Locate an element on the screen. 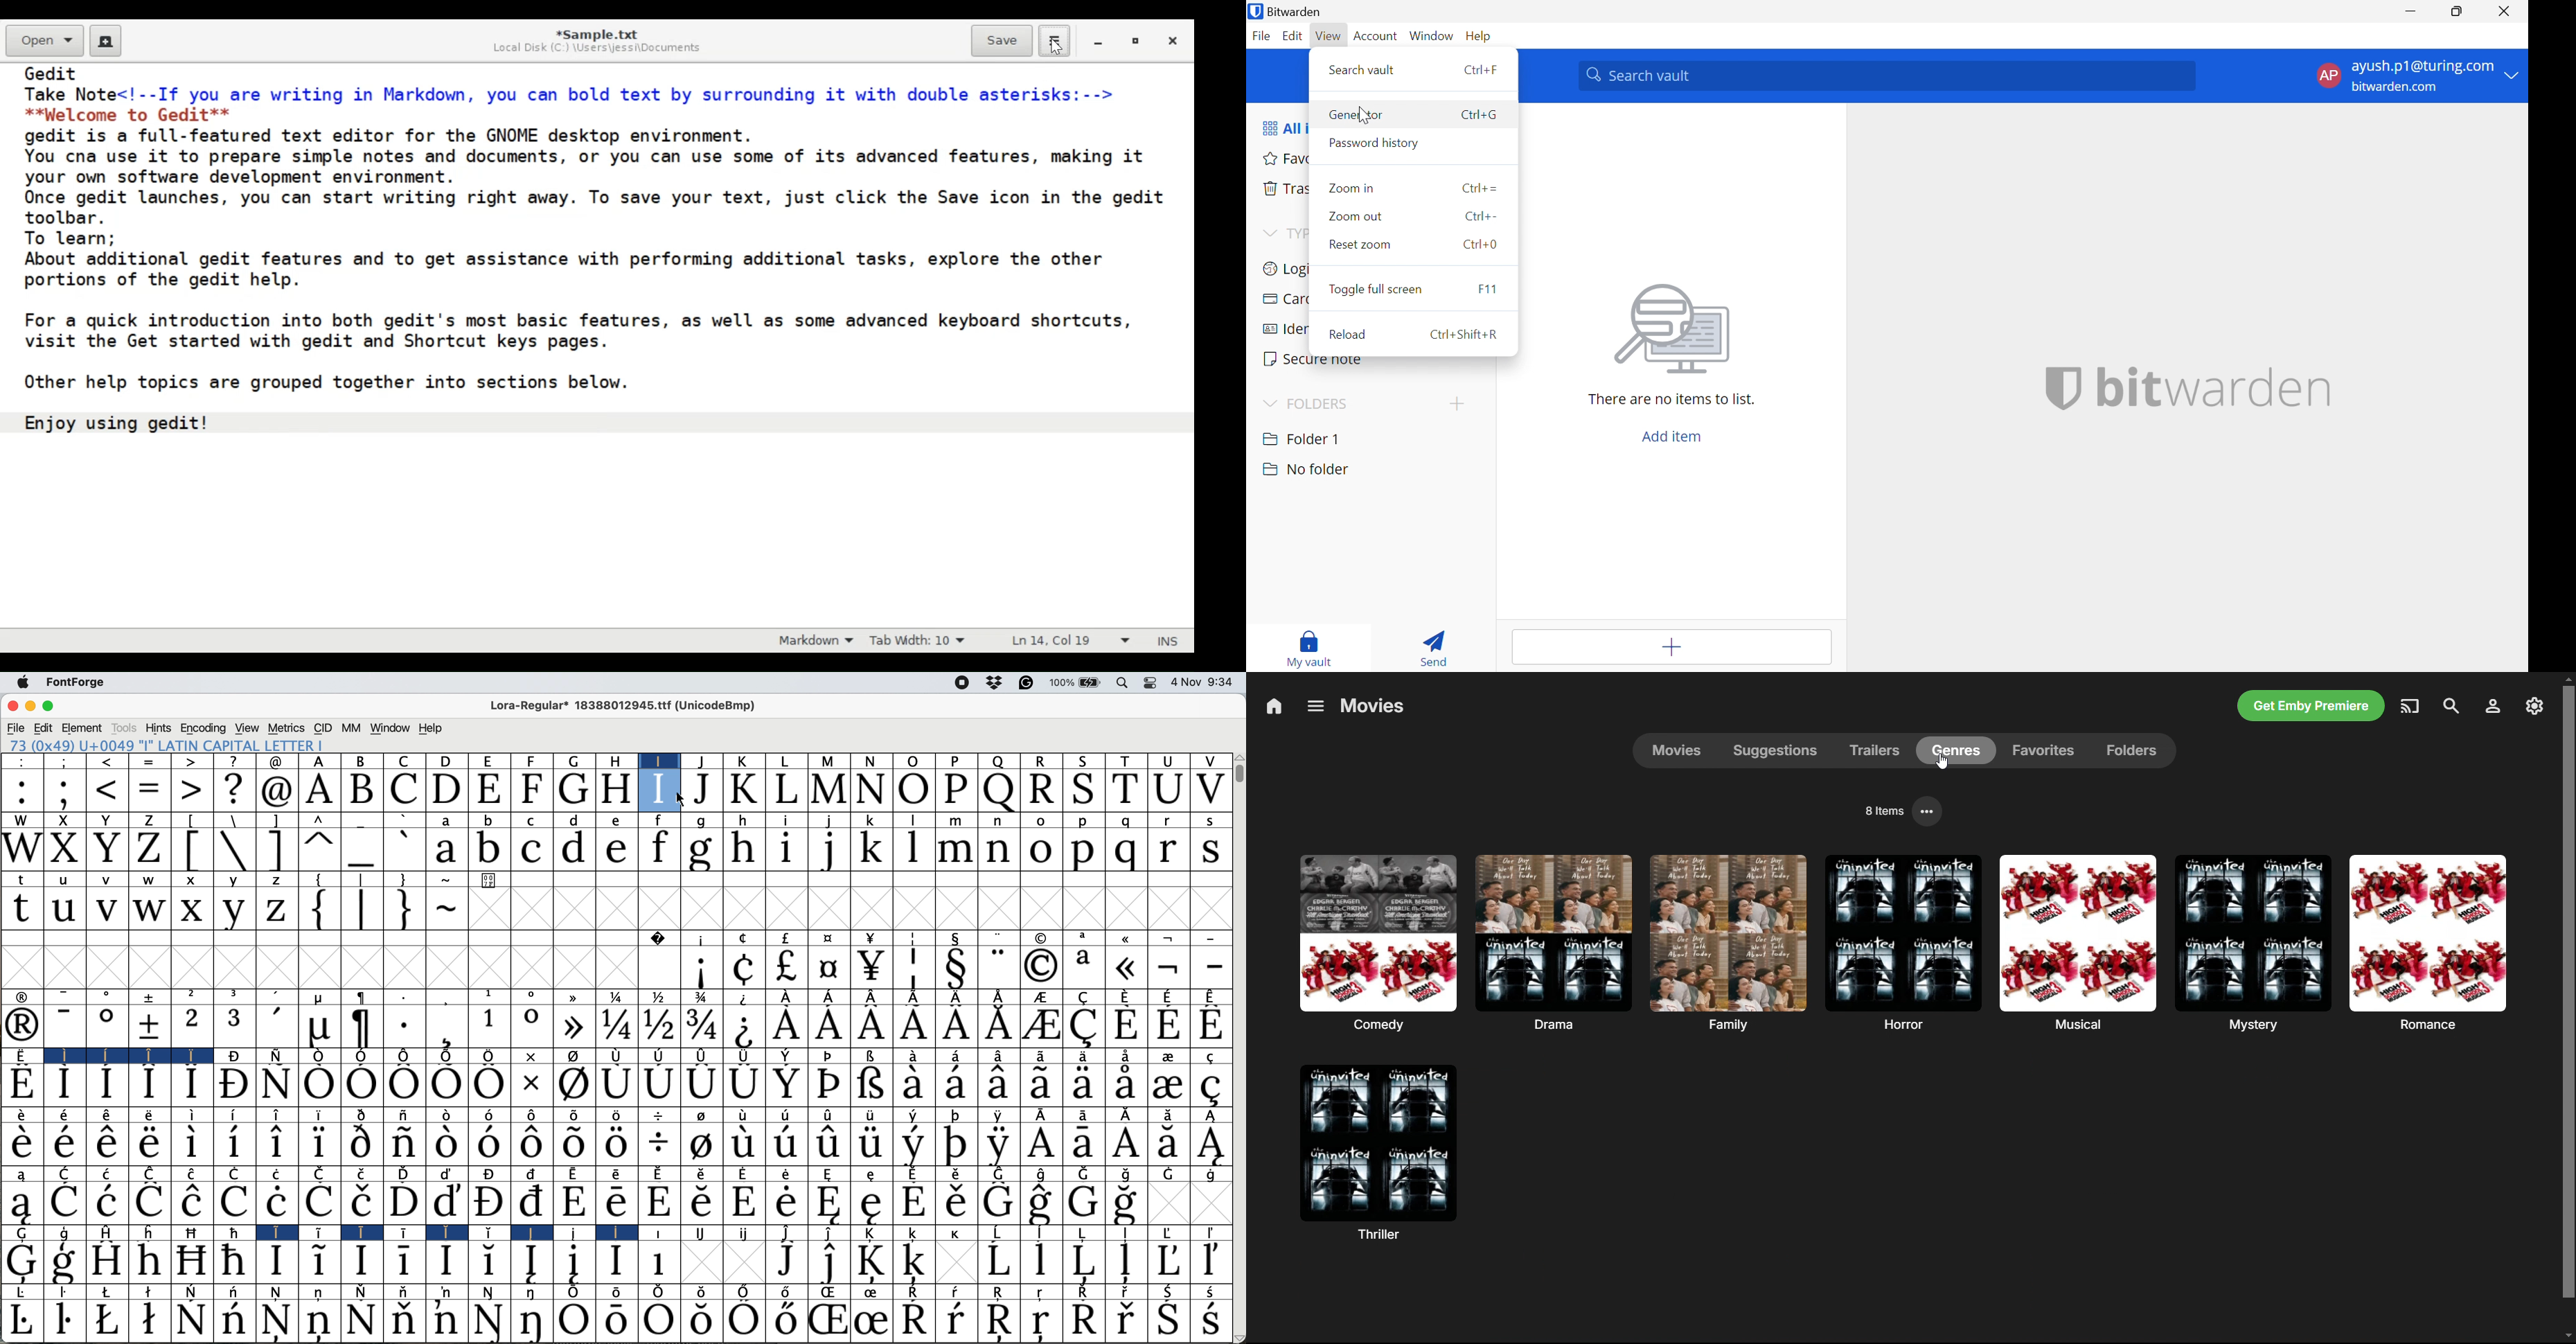  s is located at coordinates (1212, 851).